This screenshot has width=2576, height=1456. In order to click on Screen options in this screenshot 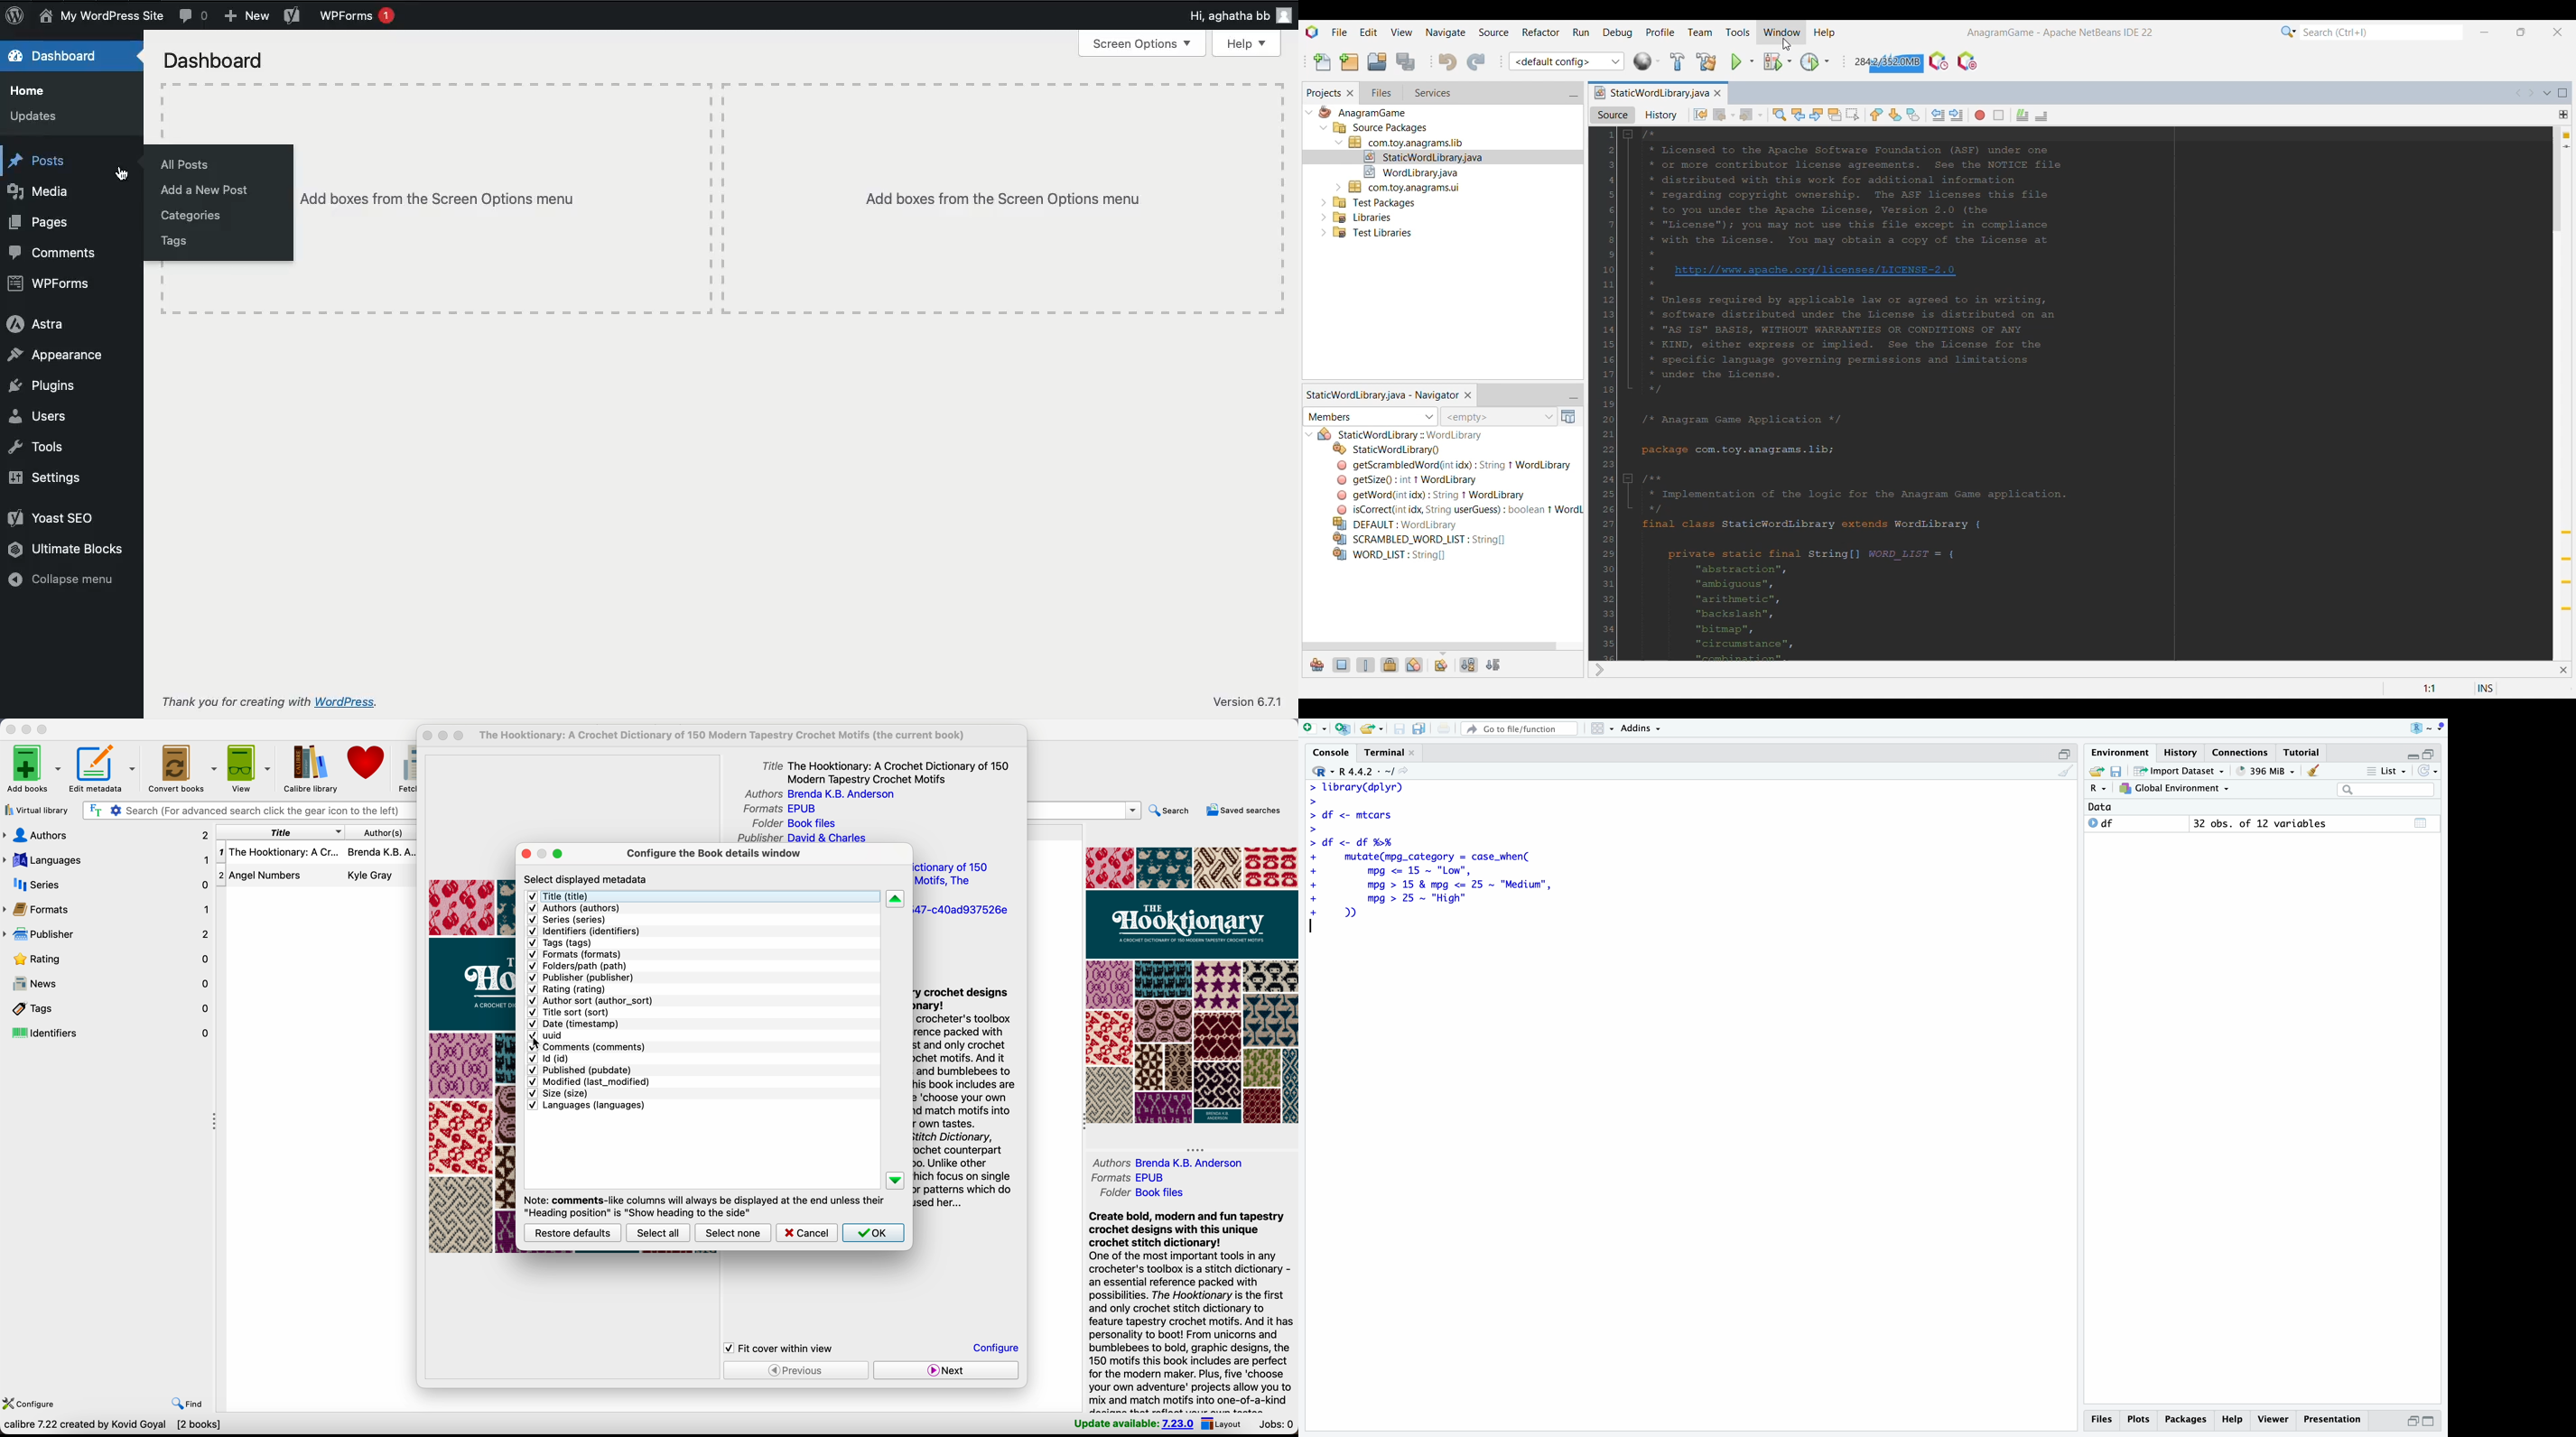, I will do `click(1141, 43)`.